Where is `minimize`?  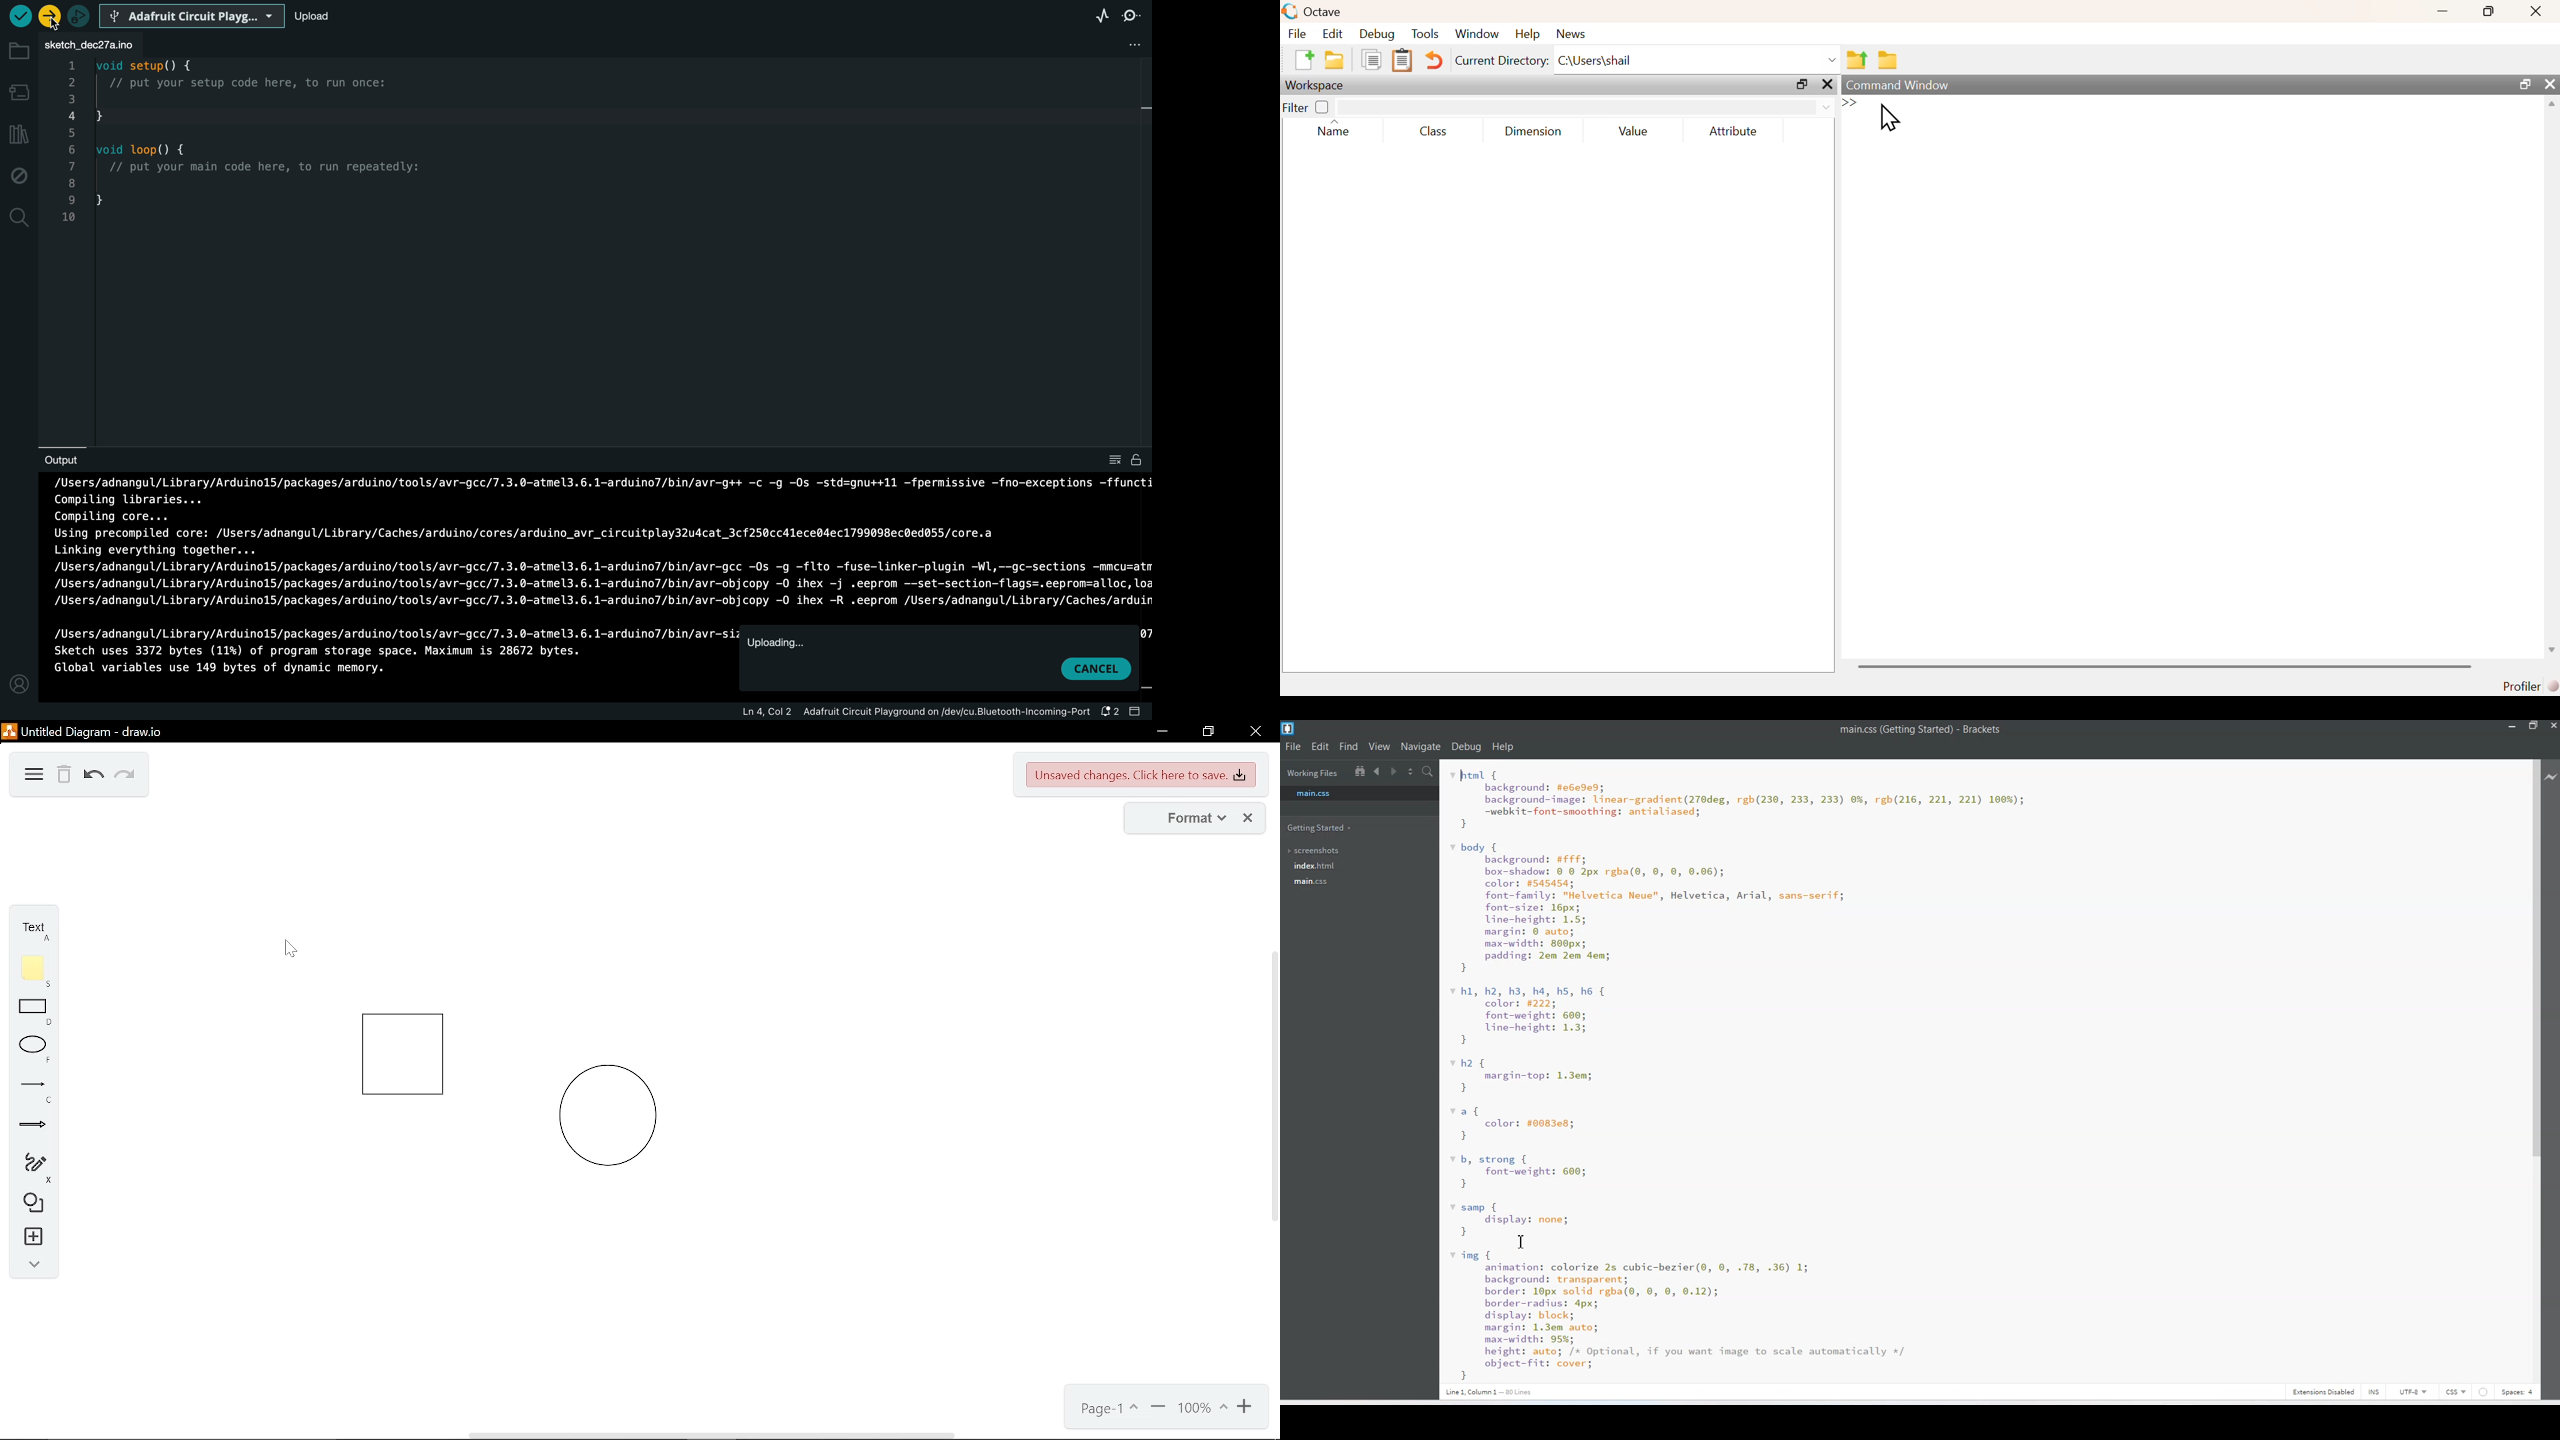 minimize is located at coordinates (2441, 13).